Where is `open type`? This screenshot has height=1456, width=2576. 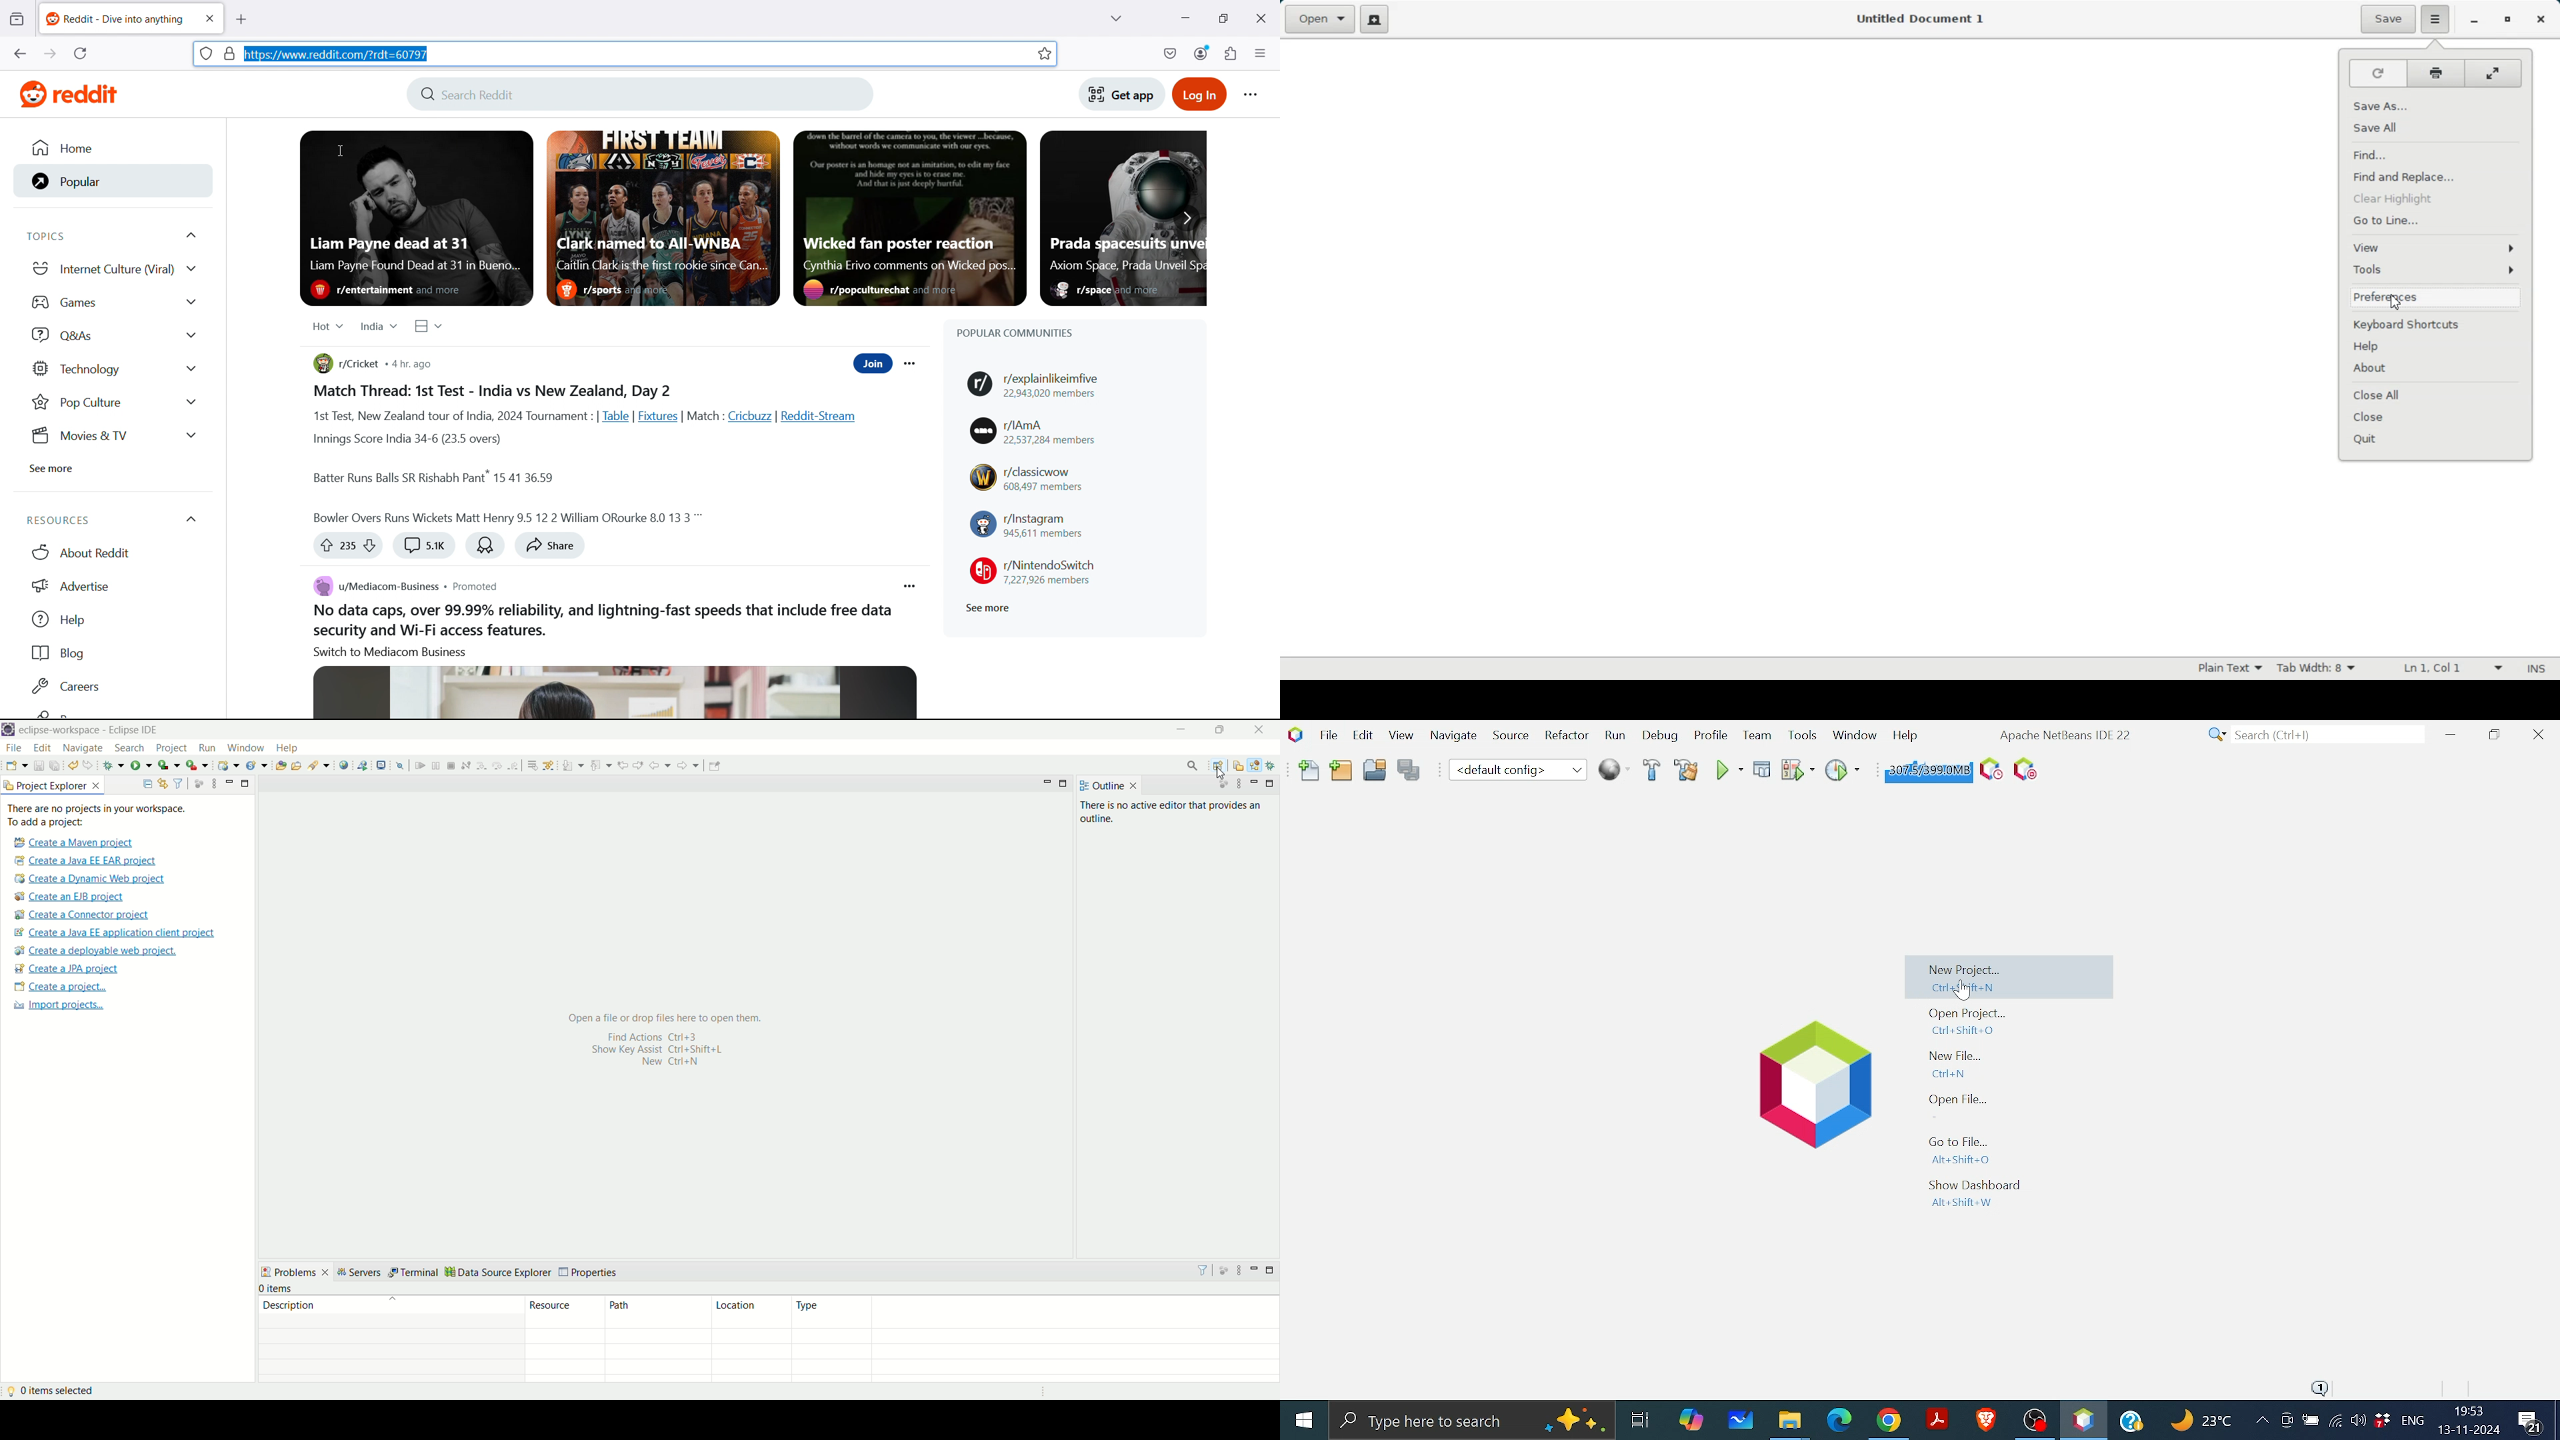
open type is located at coordinates (280, 767).